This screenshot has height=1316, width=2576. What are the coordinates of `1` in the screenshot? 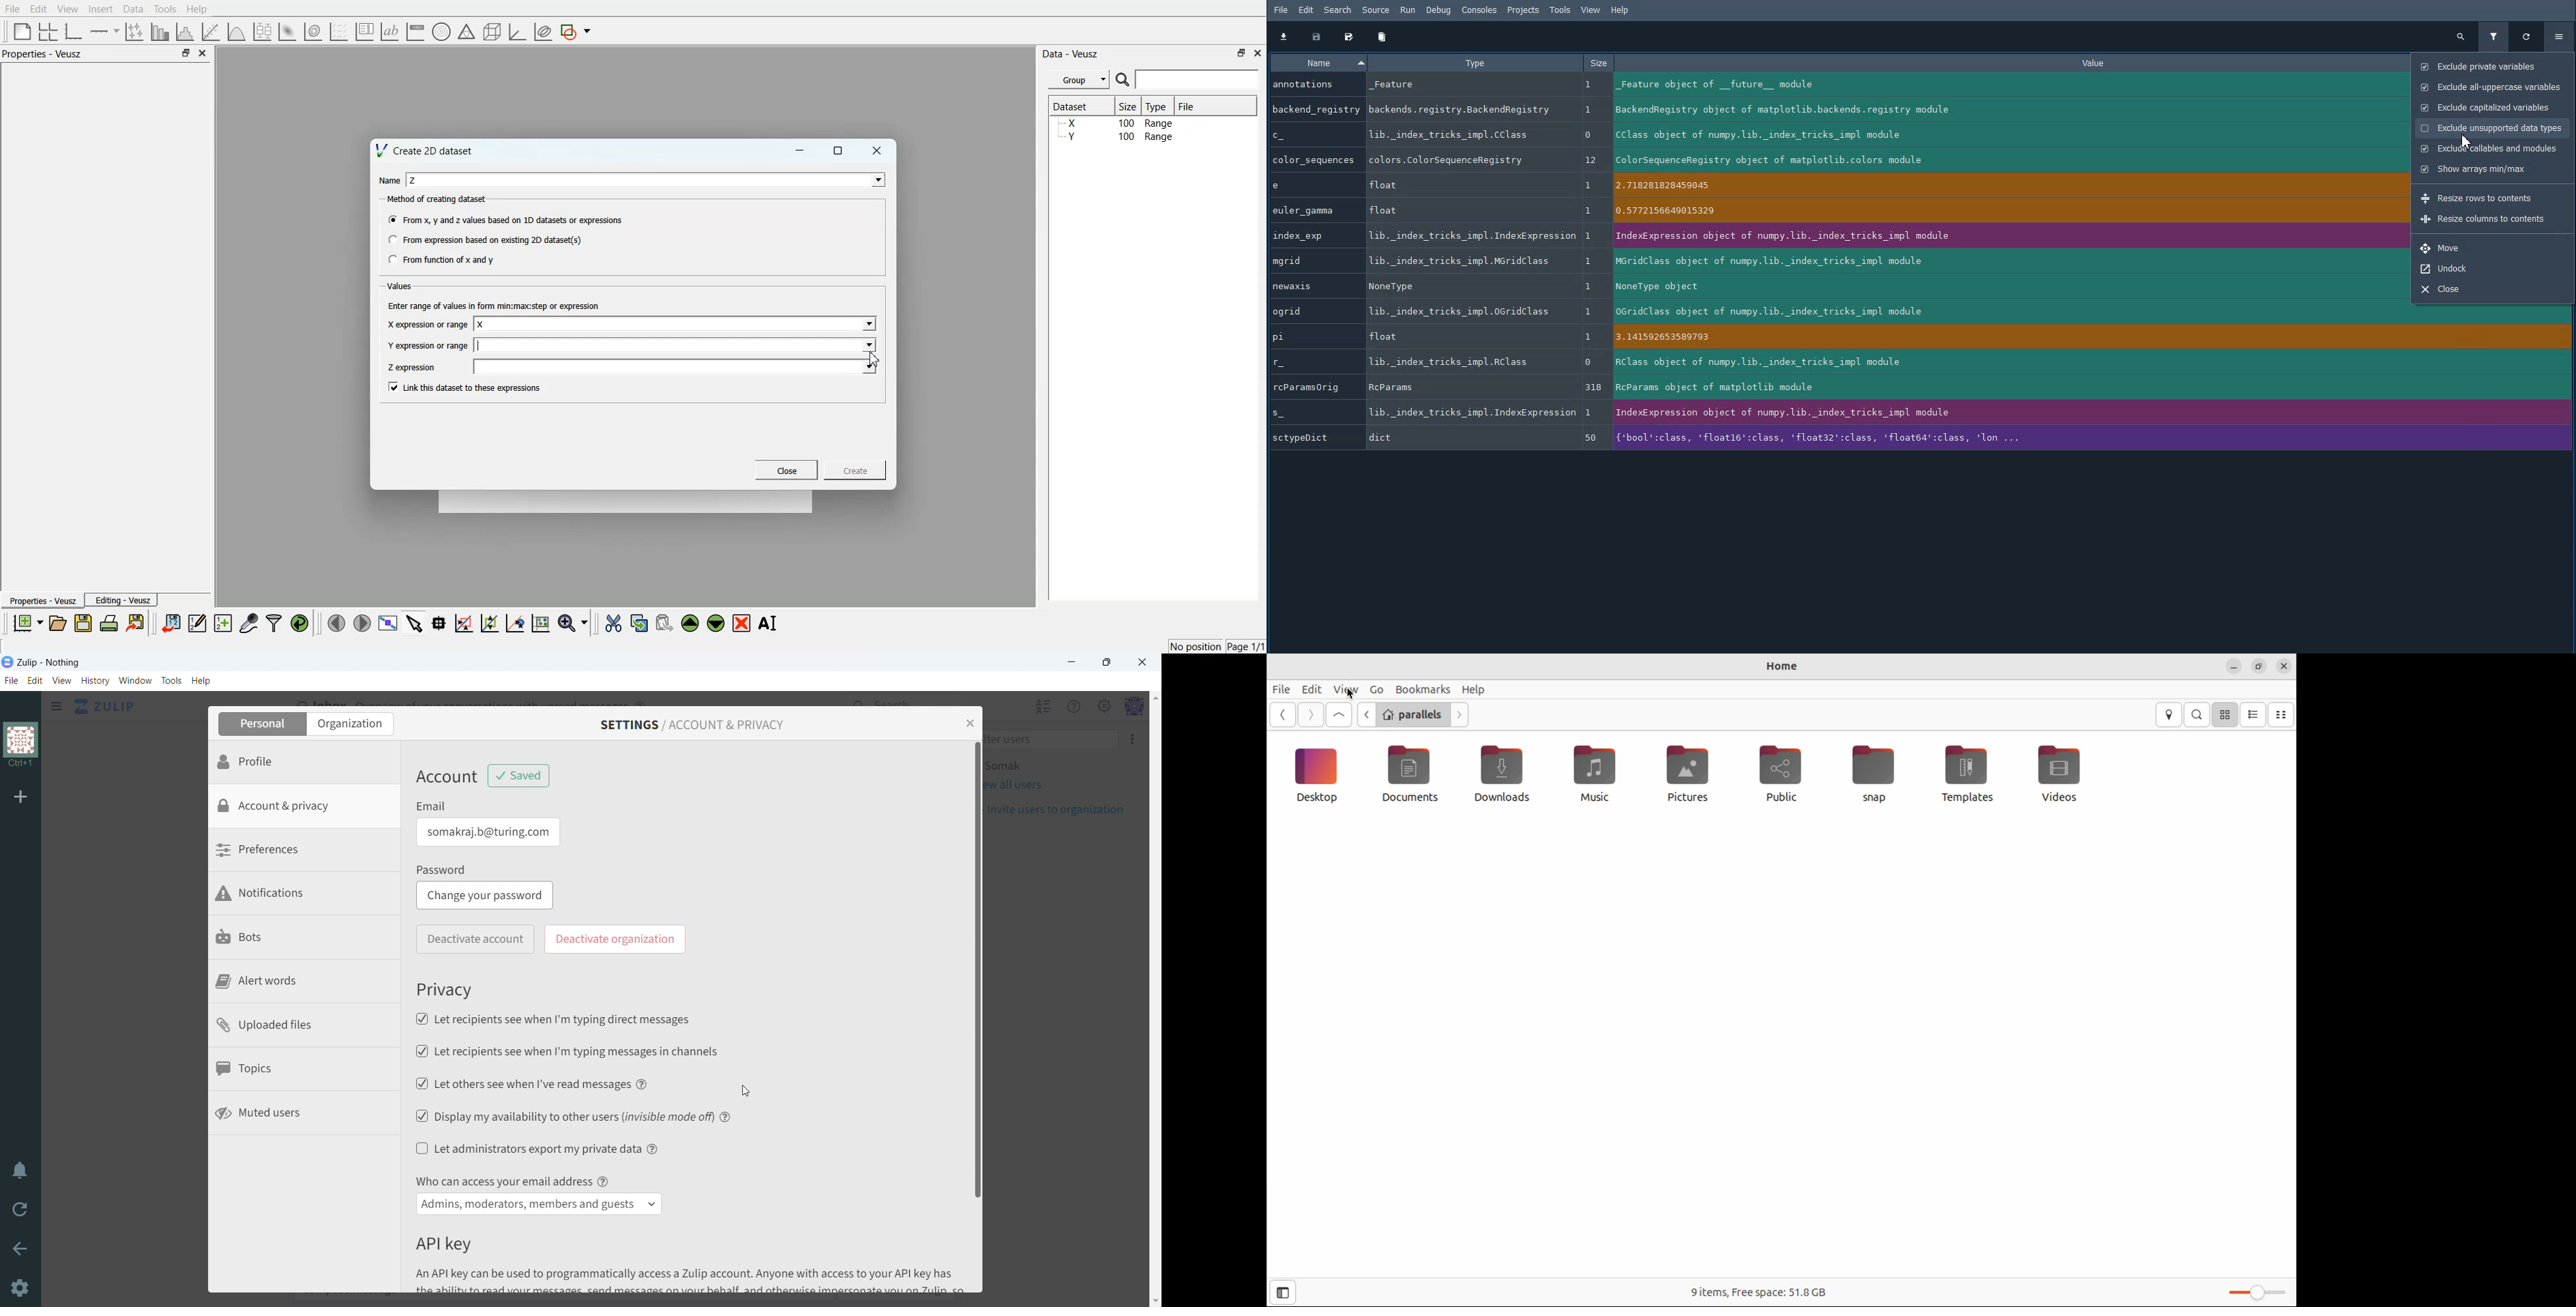 It's located at (1590, 337).